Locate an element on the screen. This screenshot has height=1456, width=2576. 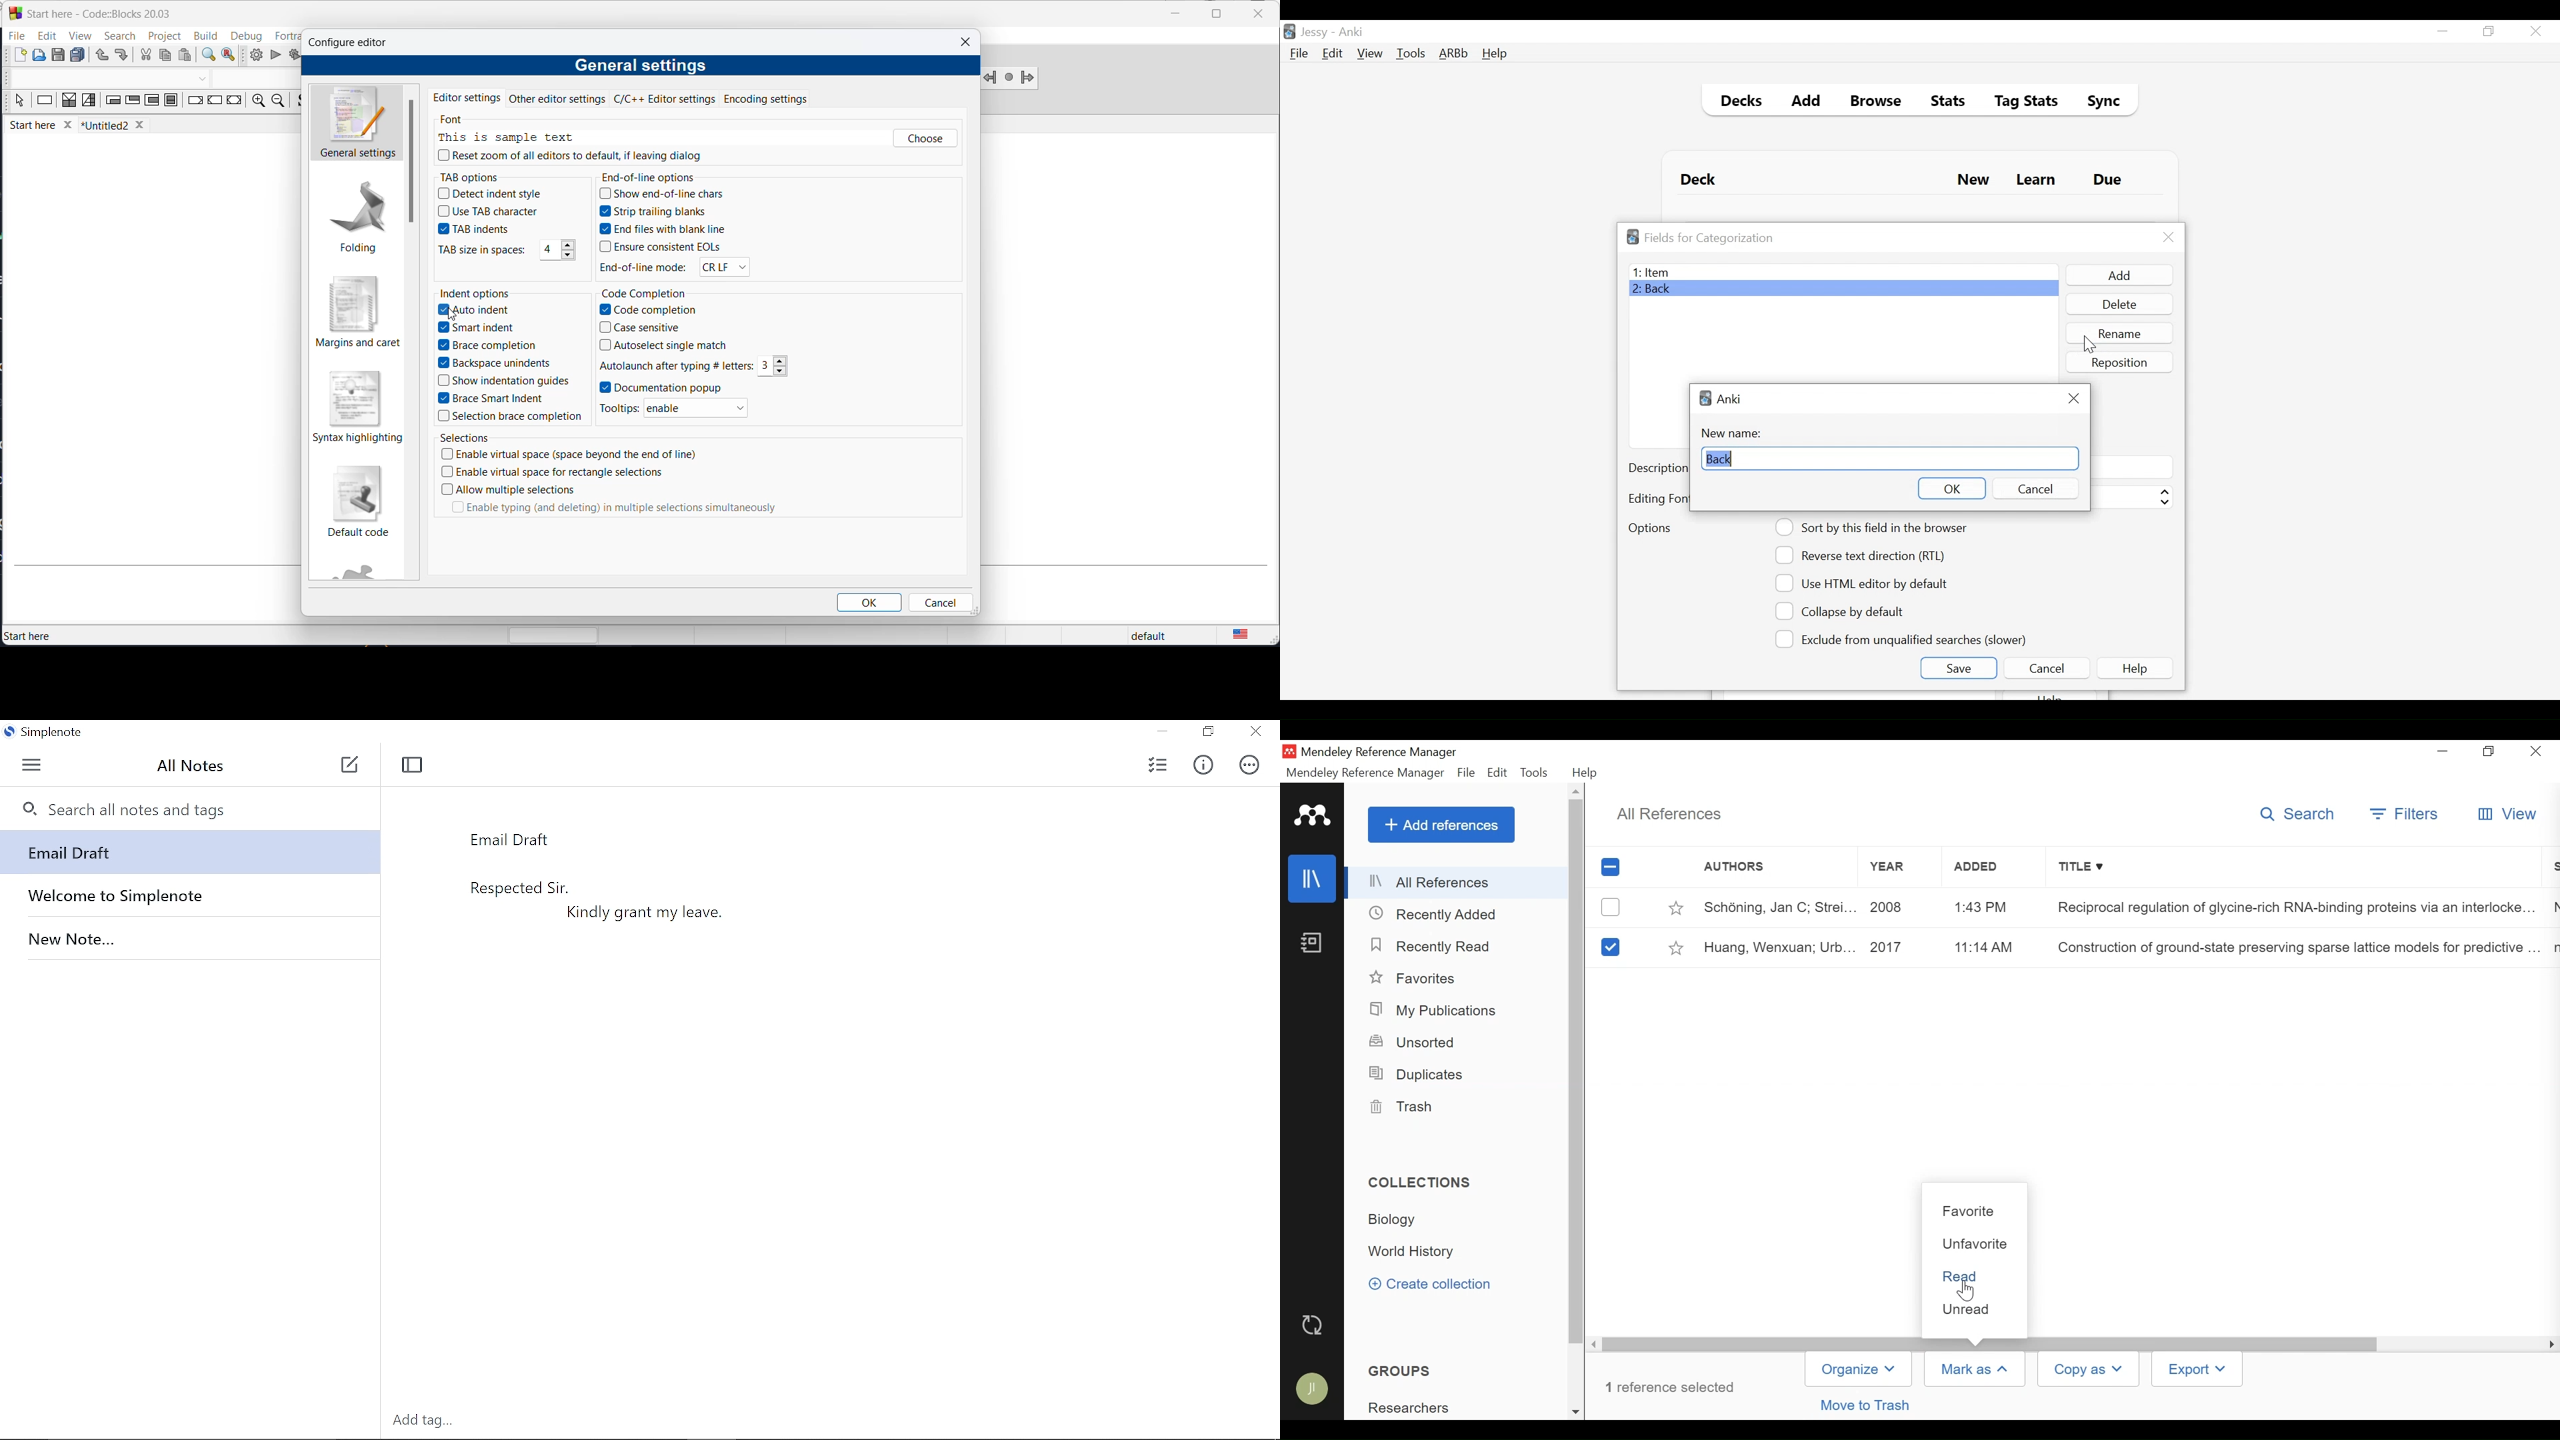
Edit is located at coordinates (1331, 55).